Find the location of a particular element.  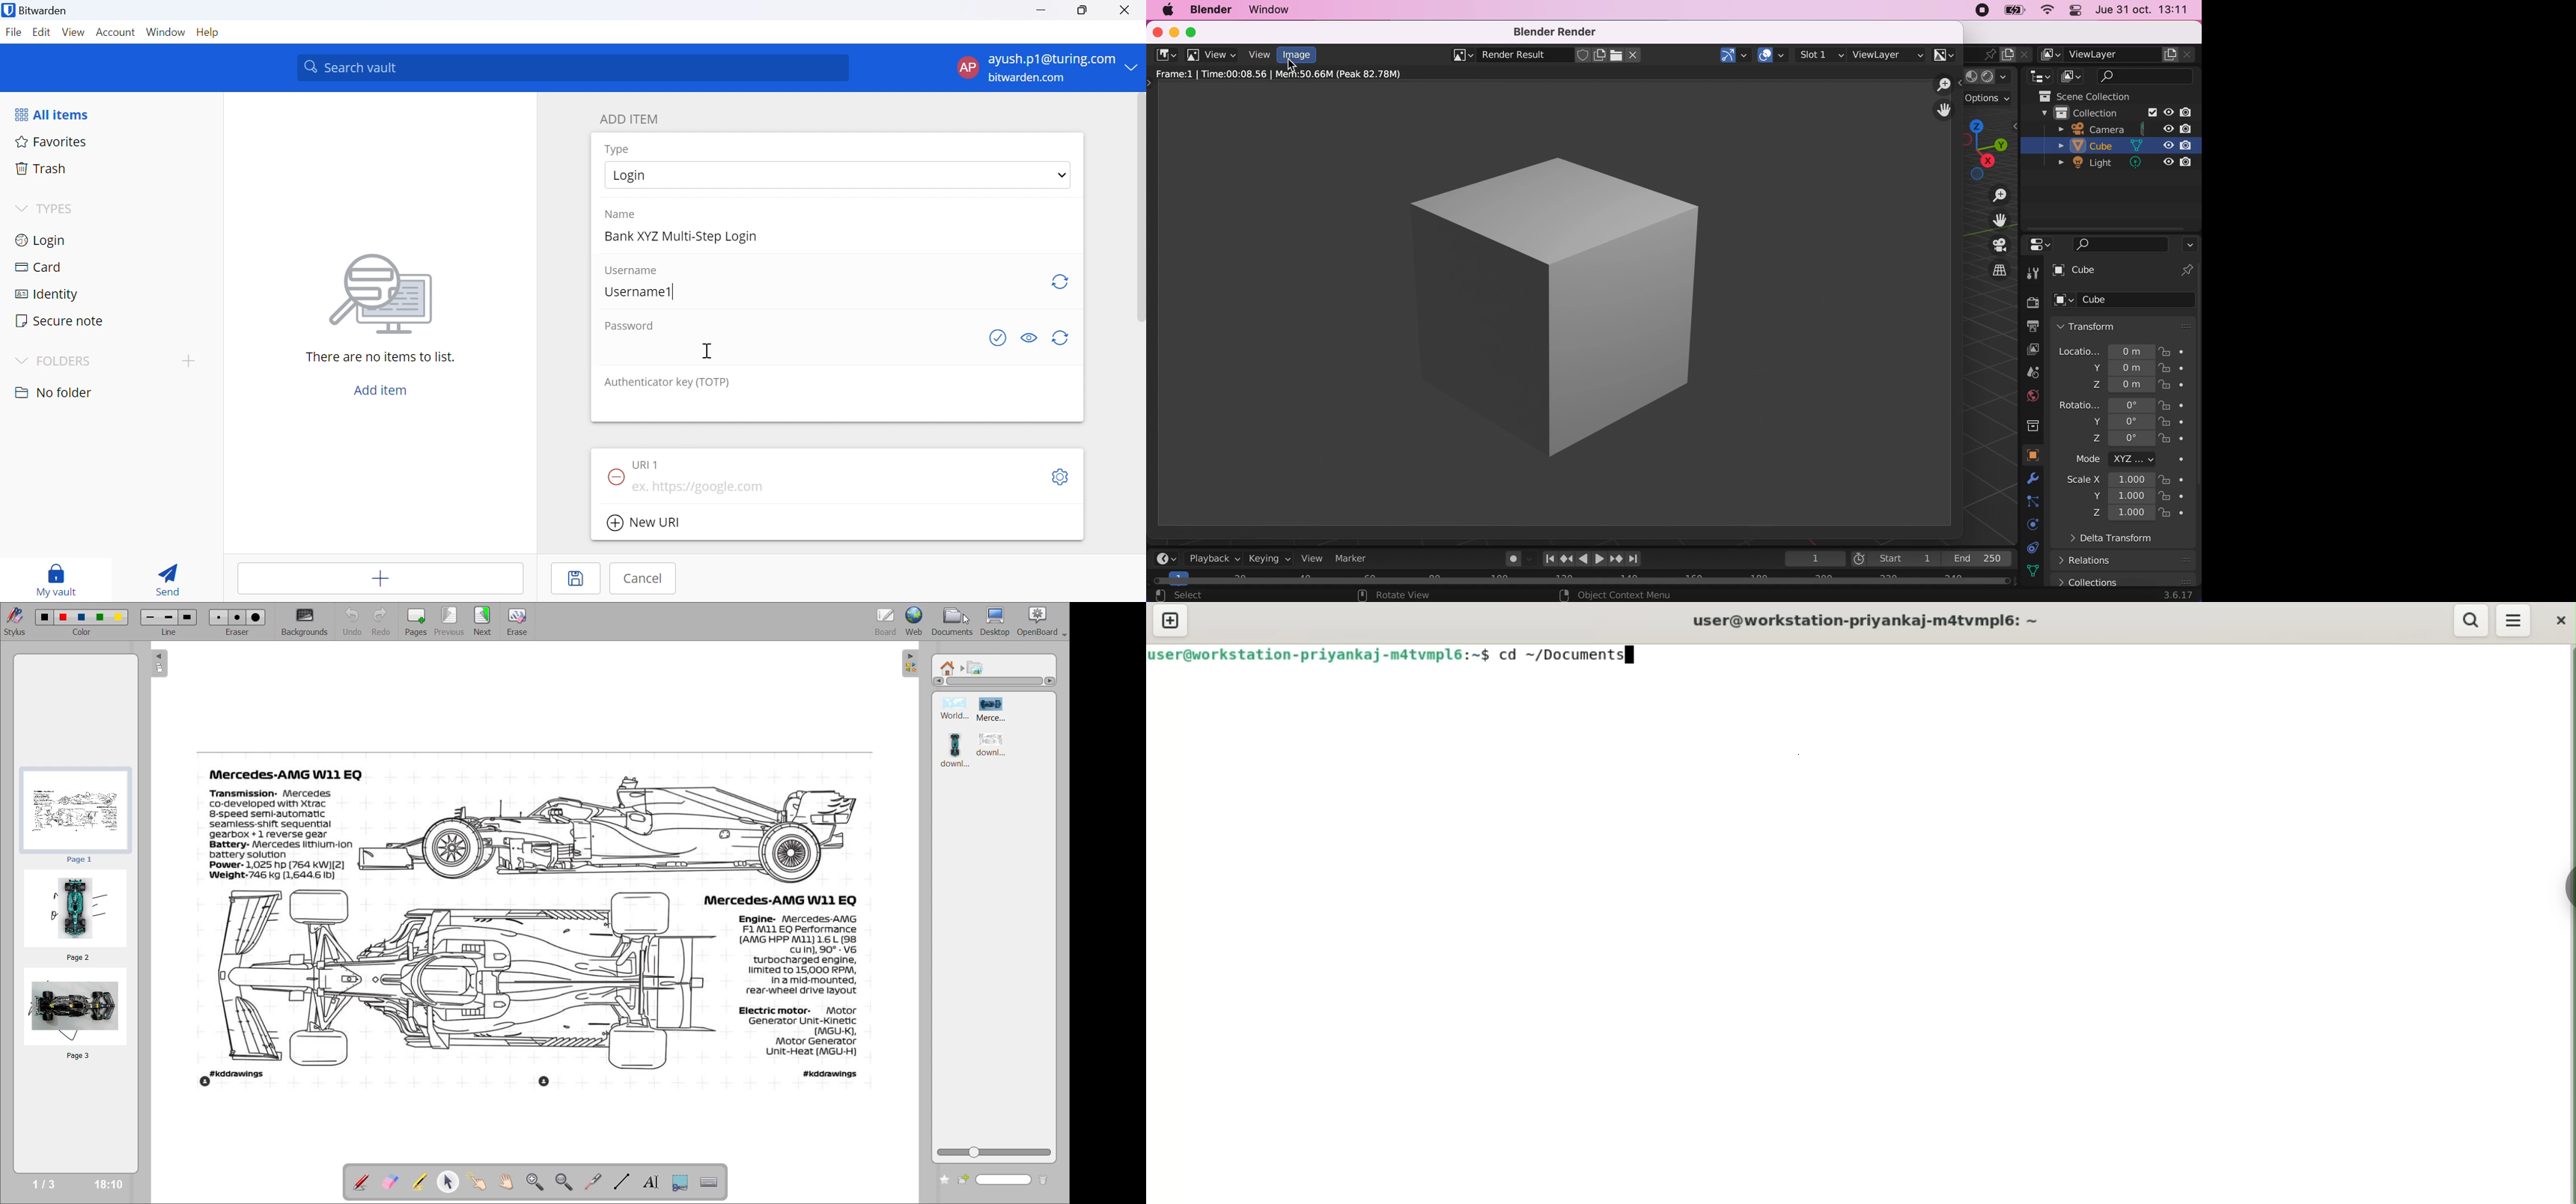

There are no items to list. is located at coordinates (381, 357).